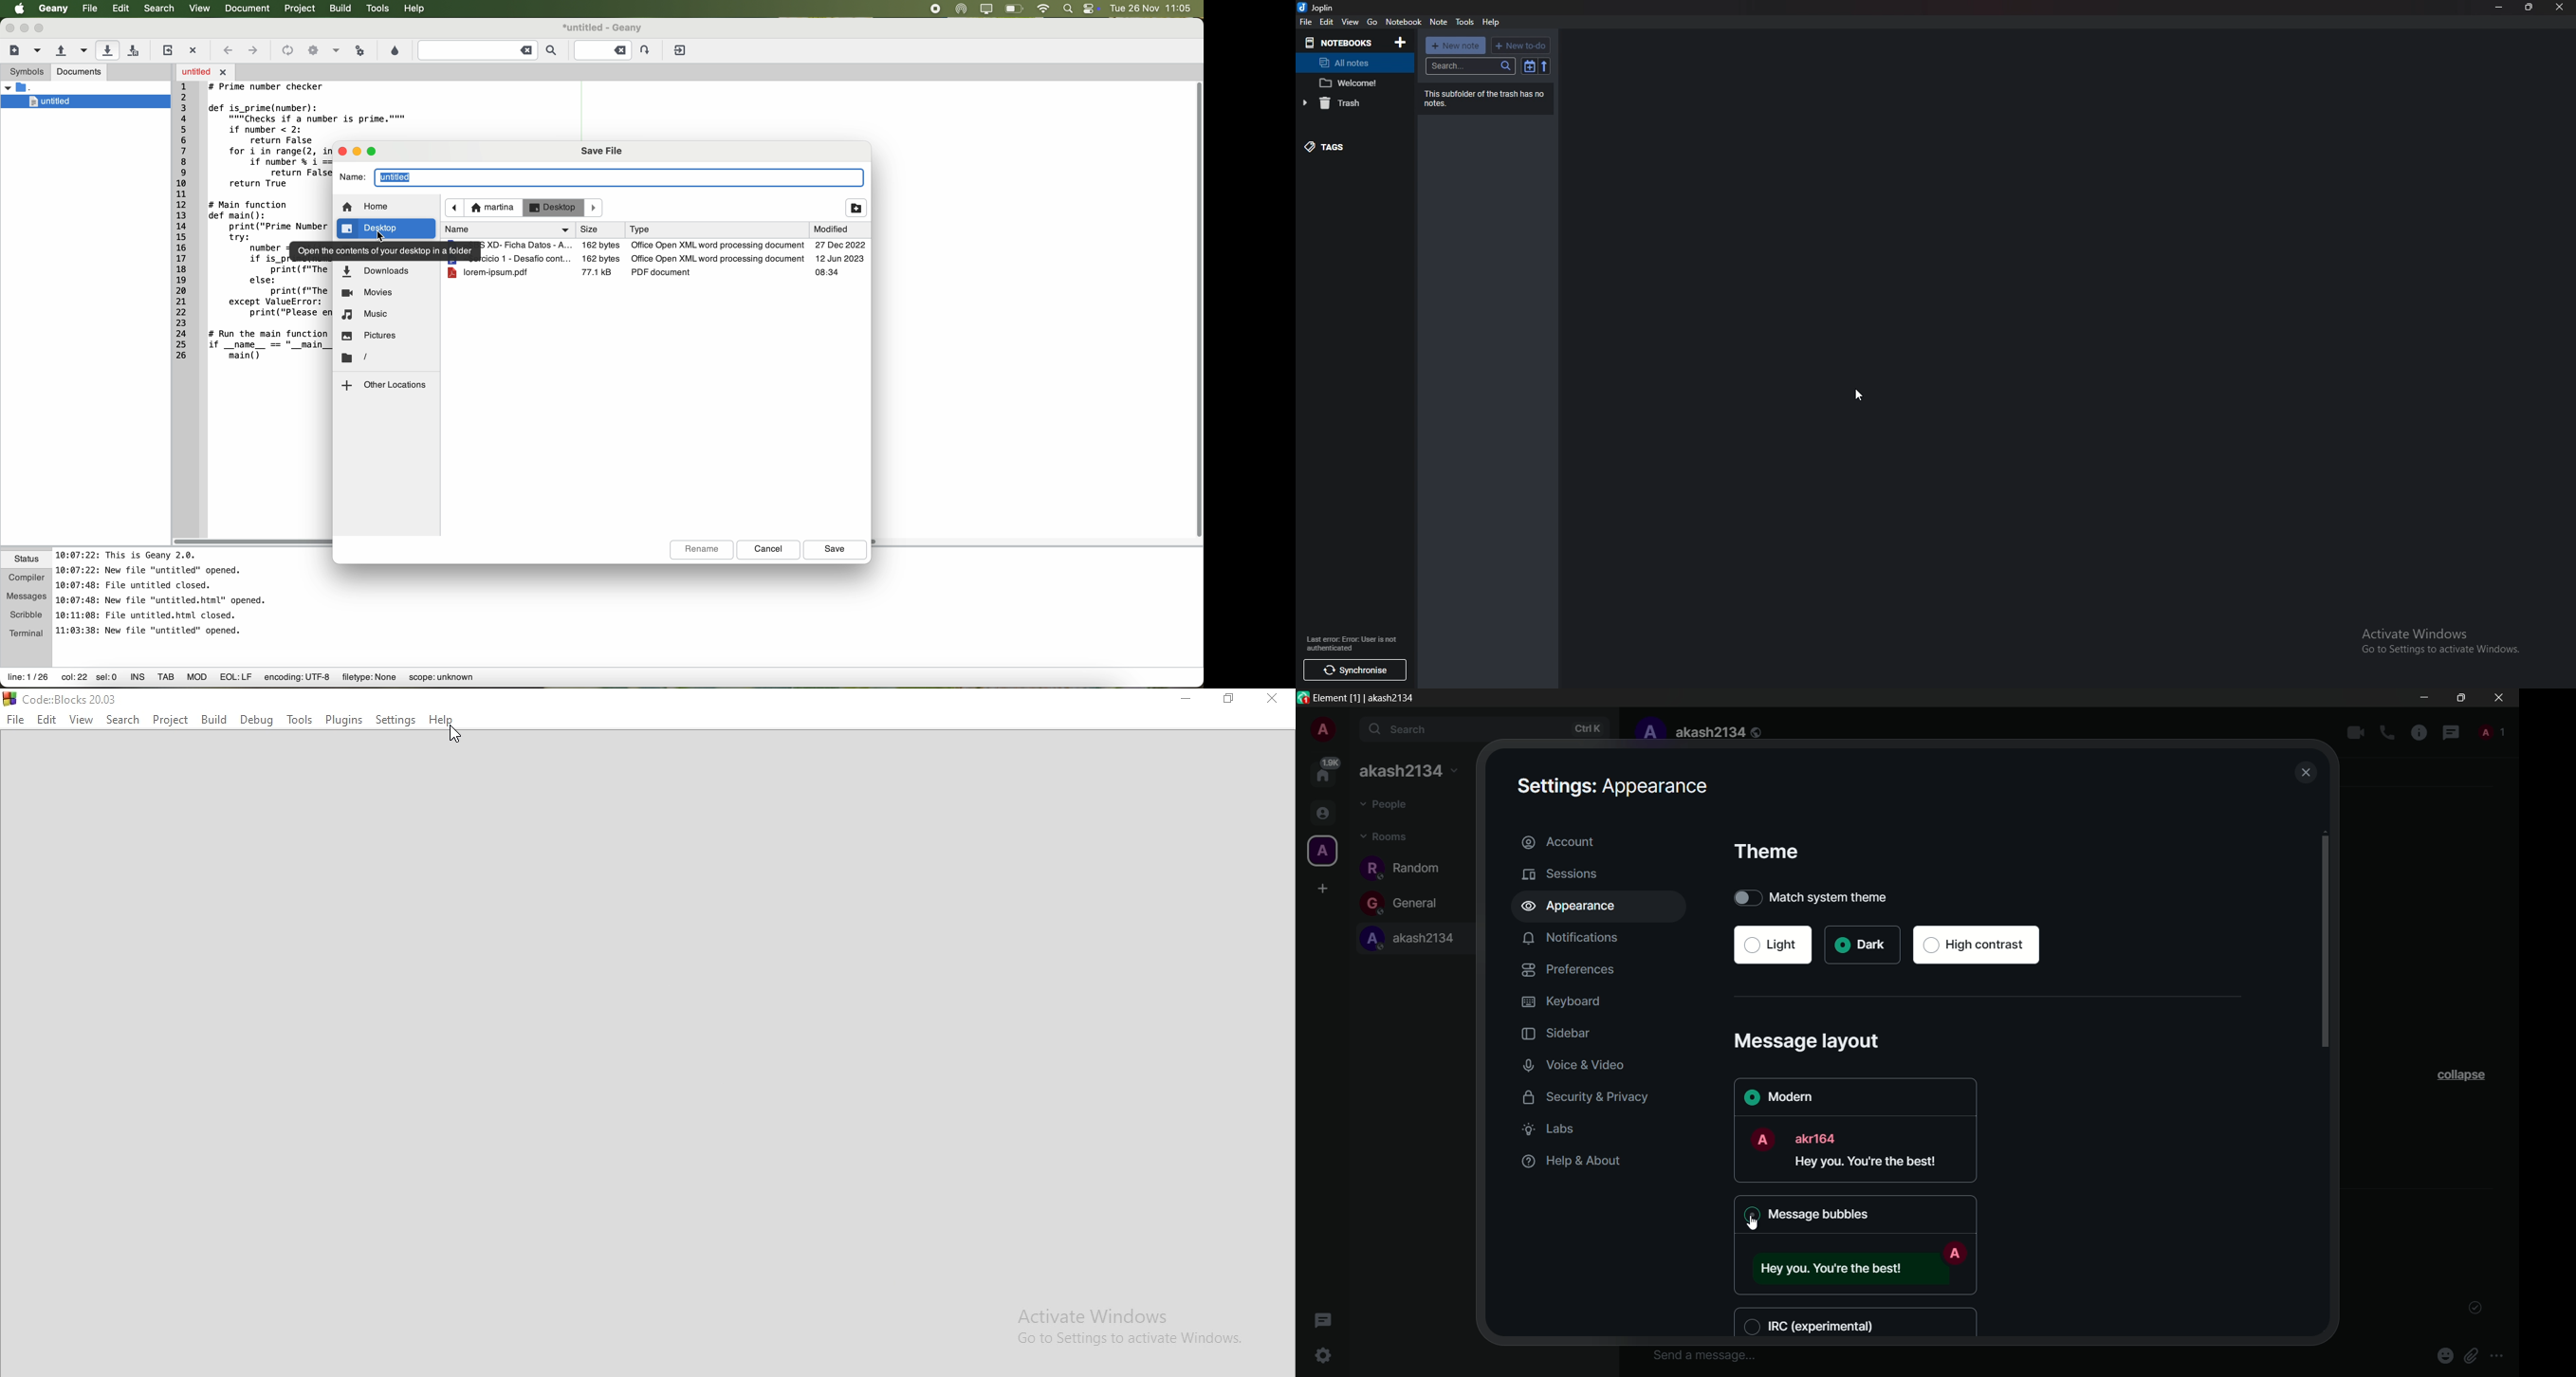 The height and width of the screenshot is (1400, 2576). What do you see at coordinates (2460, 1075) in the screenshot?
I see `collapse` at bounding box center [2460, 1075].